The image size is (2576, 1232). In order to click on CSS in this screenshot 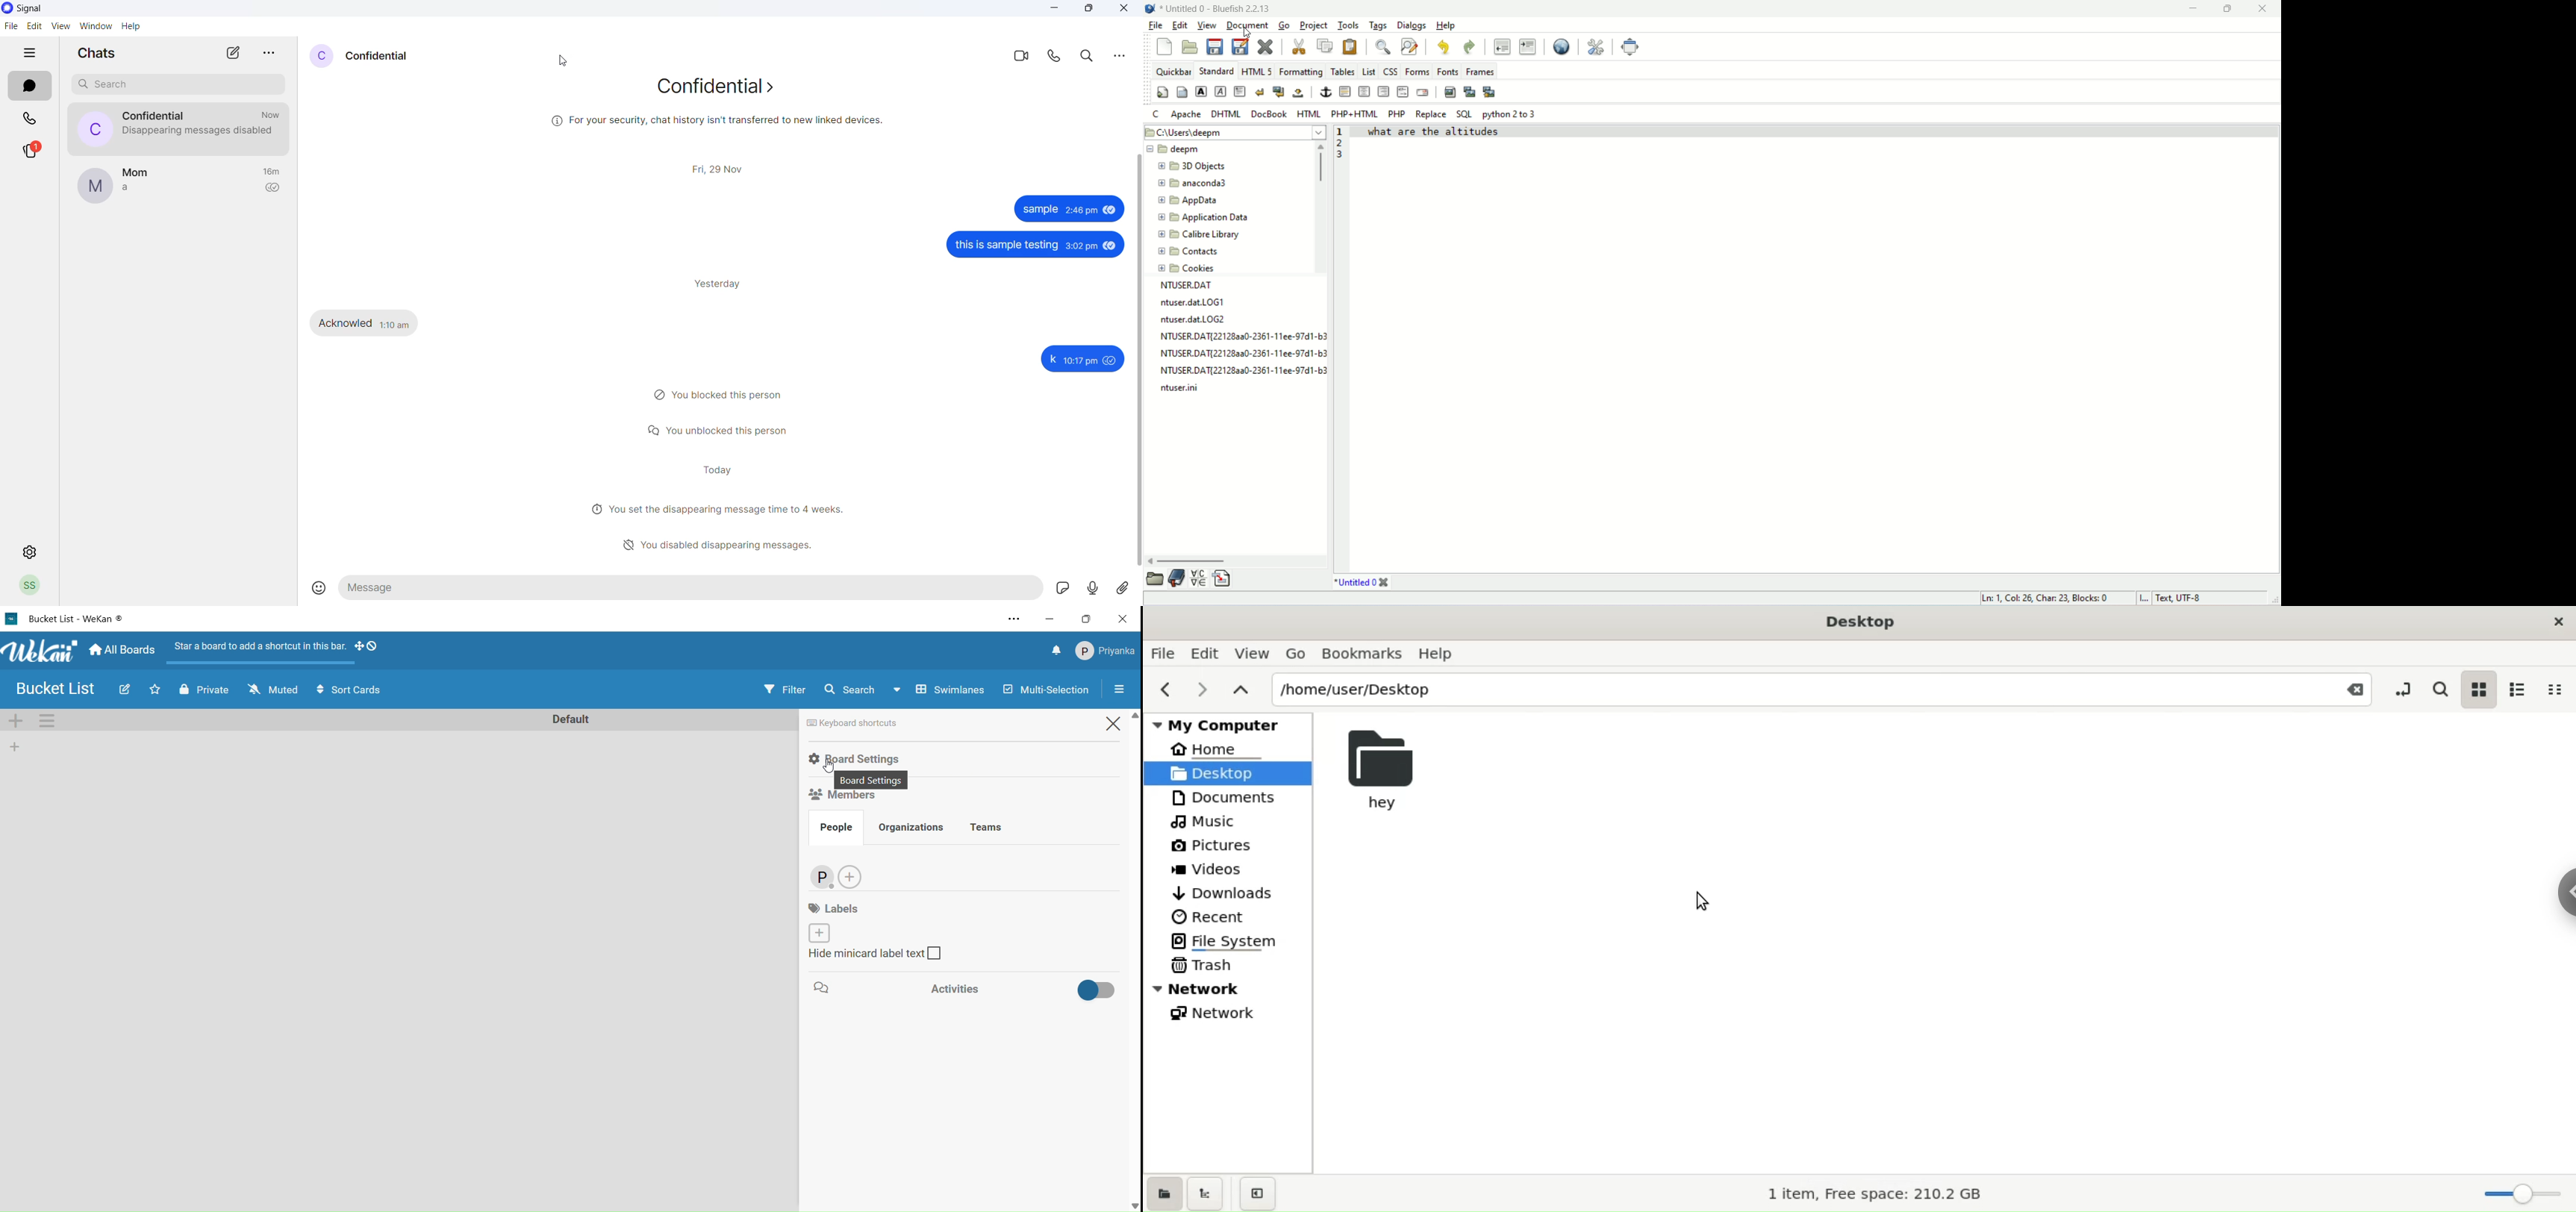, I will do `click(1390, 70)`.